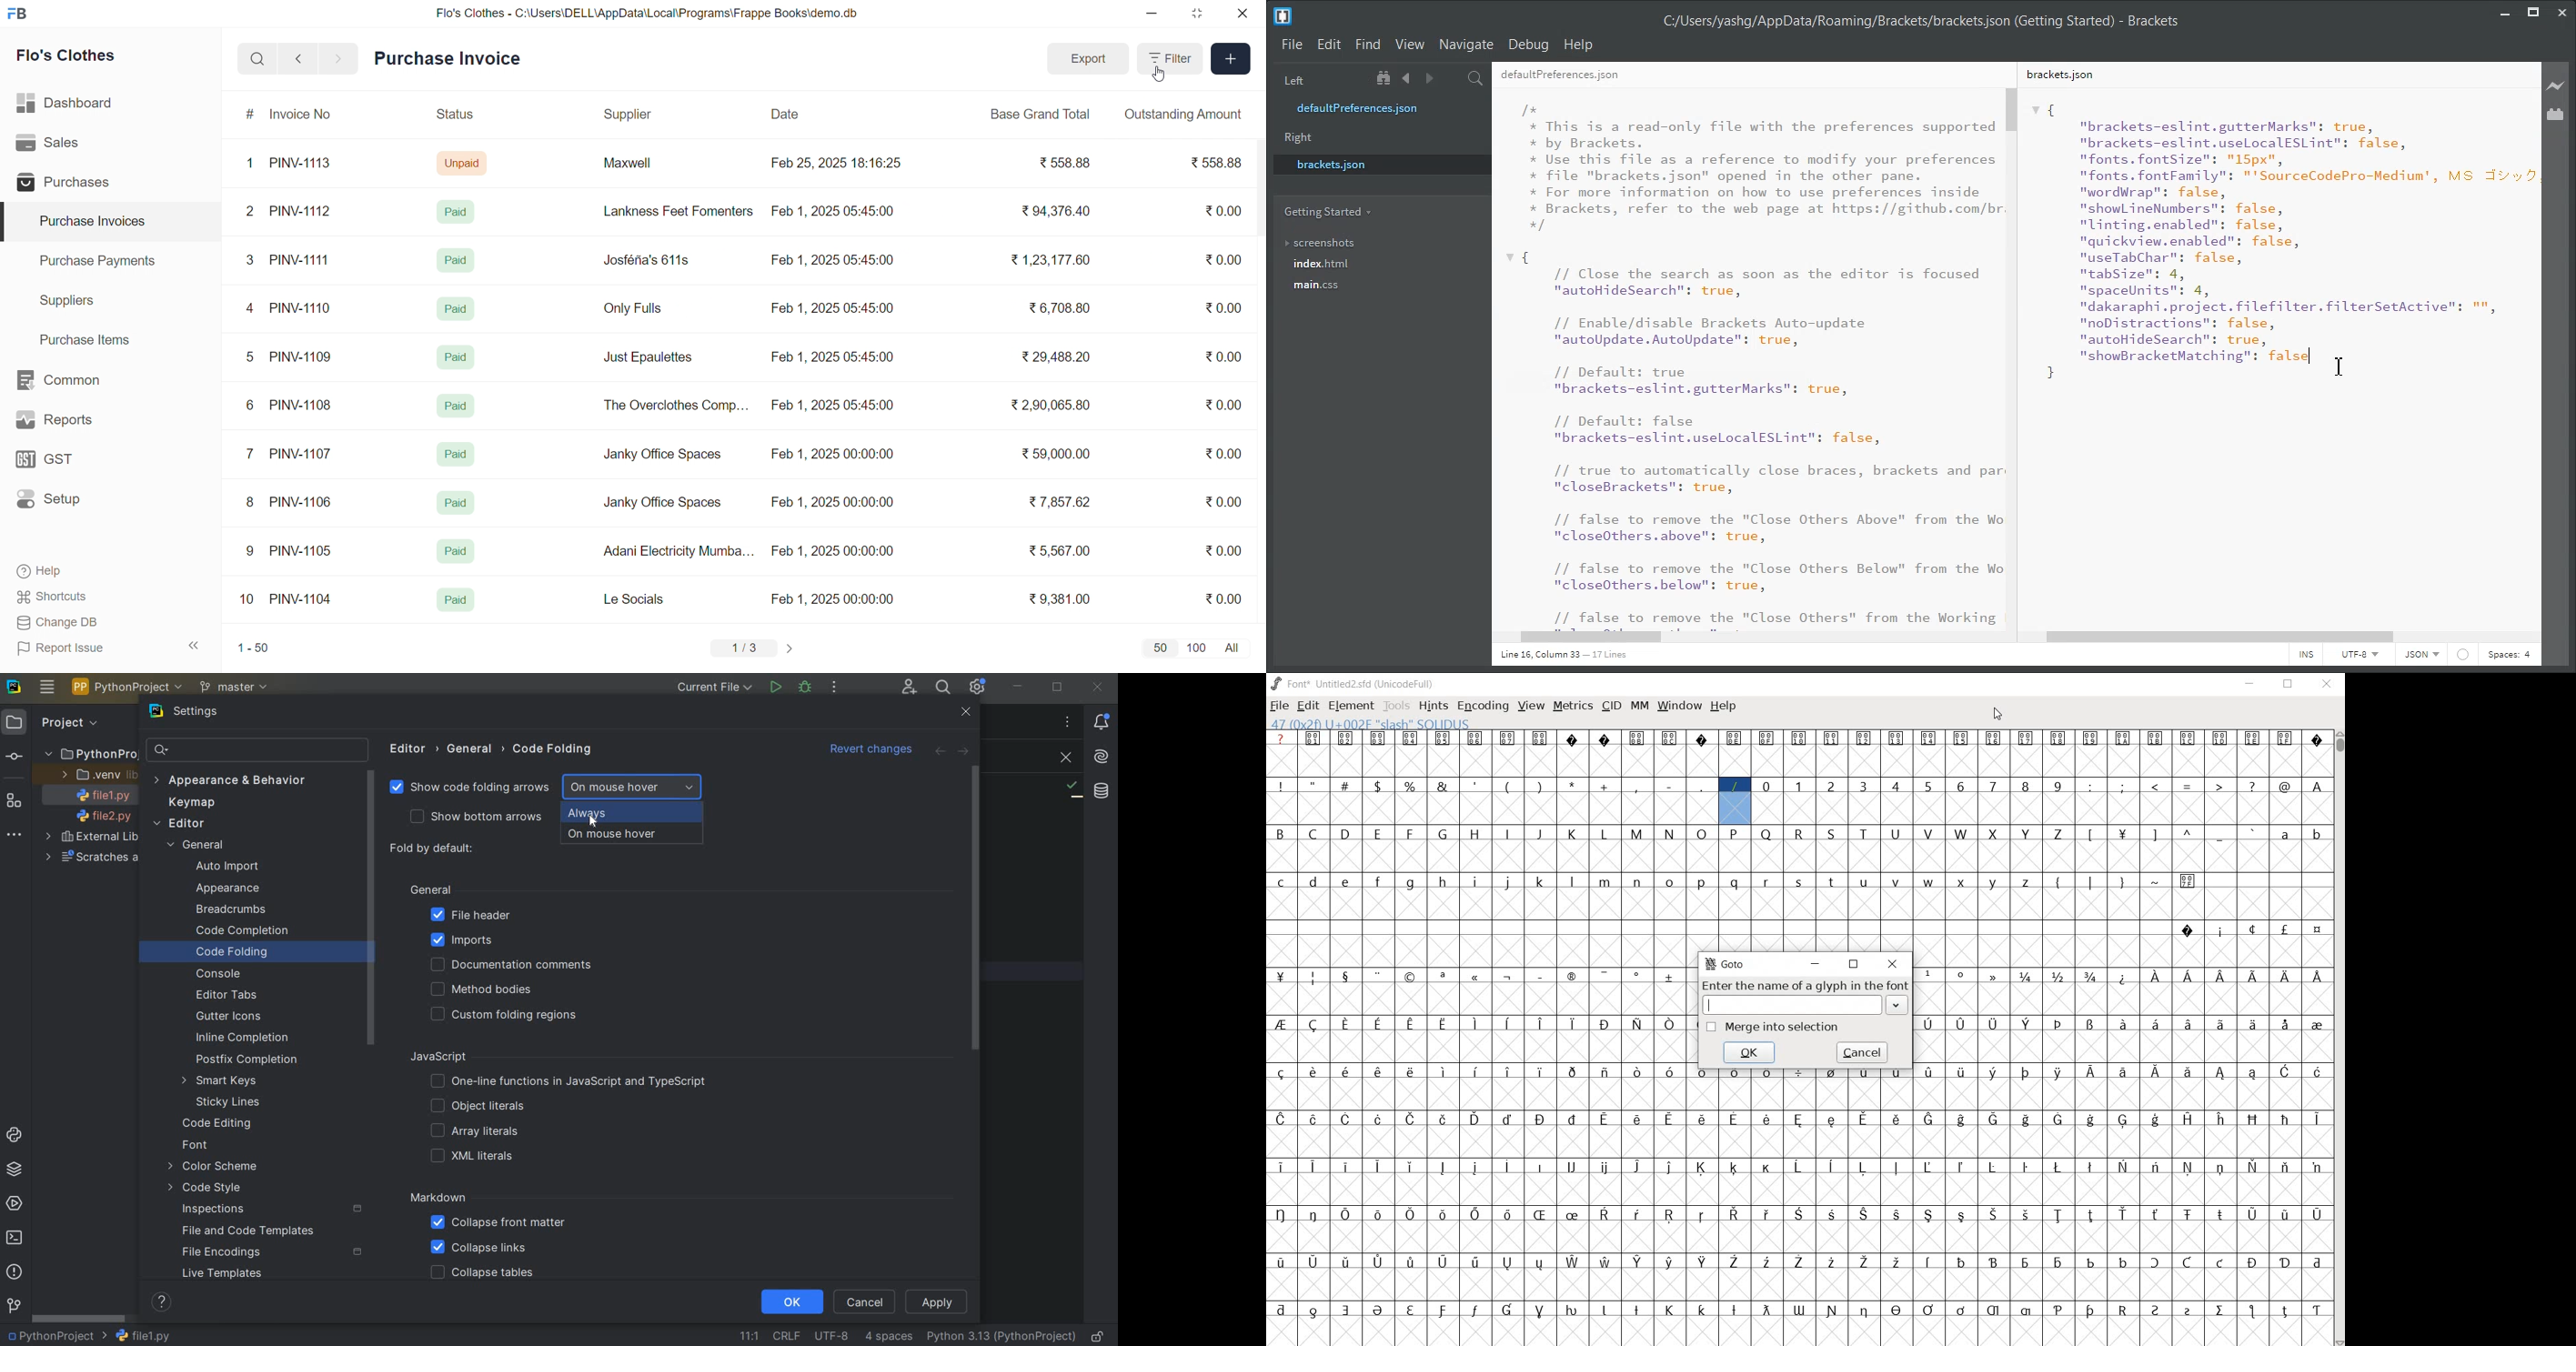 This screenshot has height=1372, width=2576. Describe the element at coordinates (2317, 742) in the screenshot. I see `glyph` at that location.